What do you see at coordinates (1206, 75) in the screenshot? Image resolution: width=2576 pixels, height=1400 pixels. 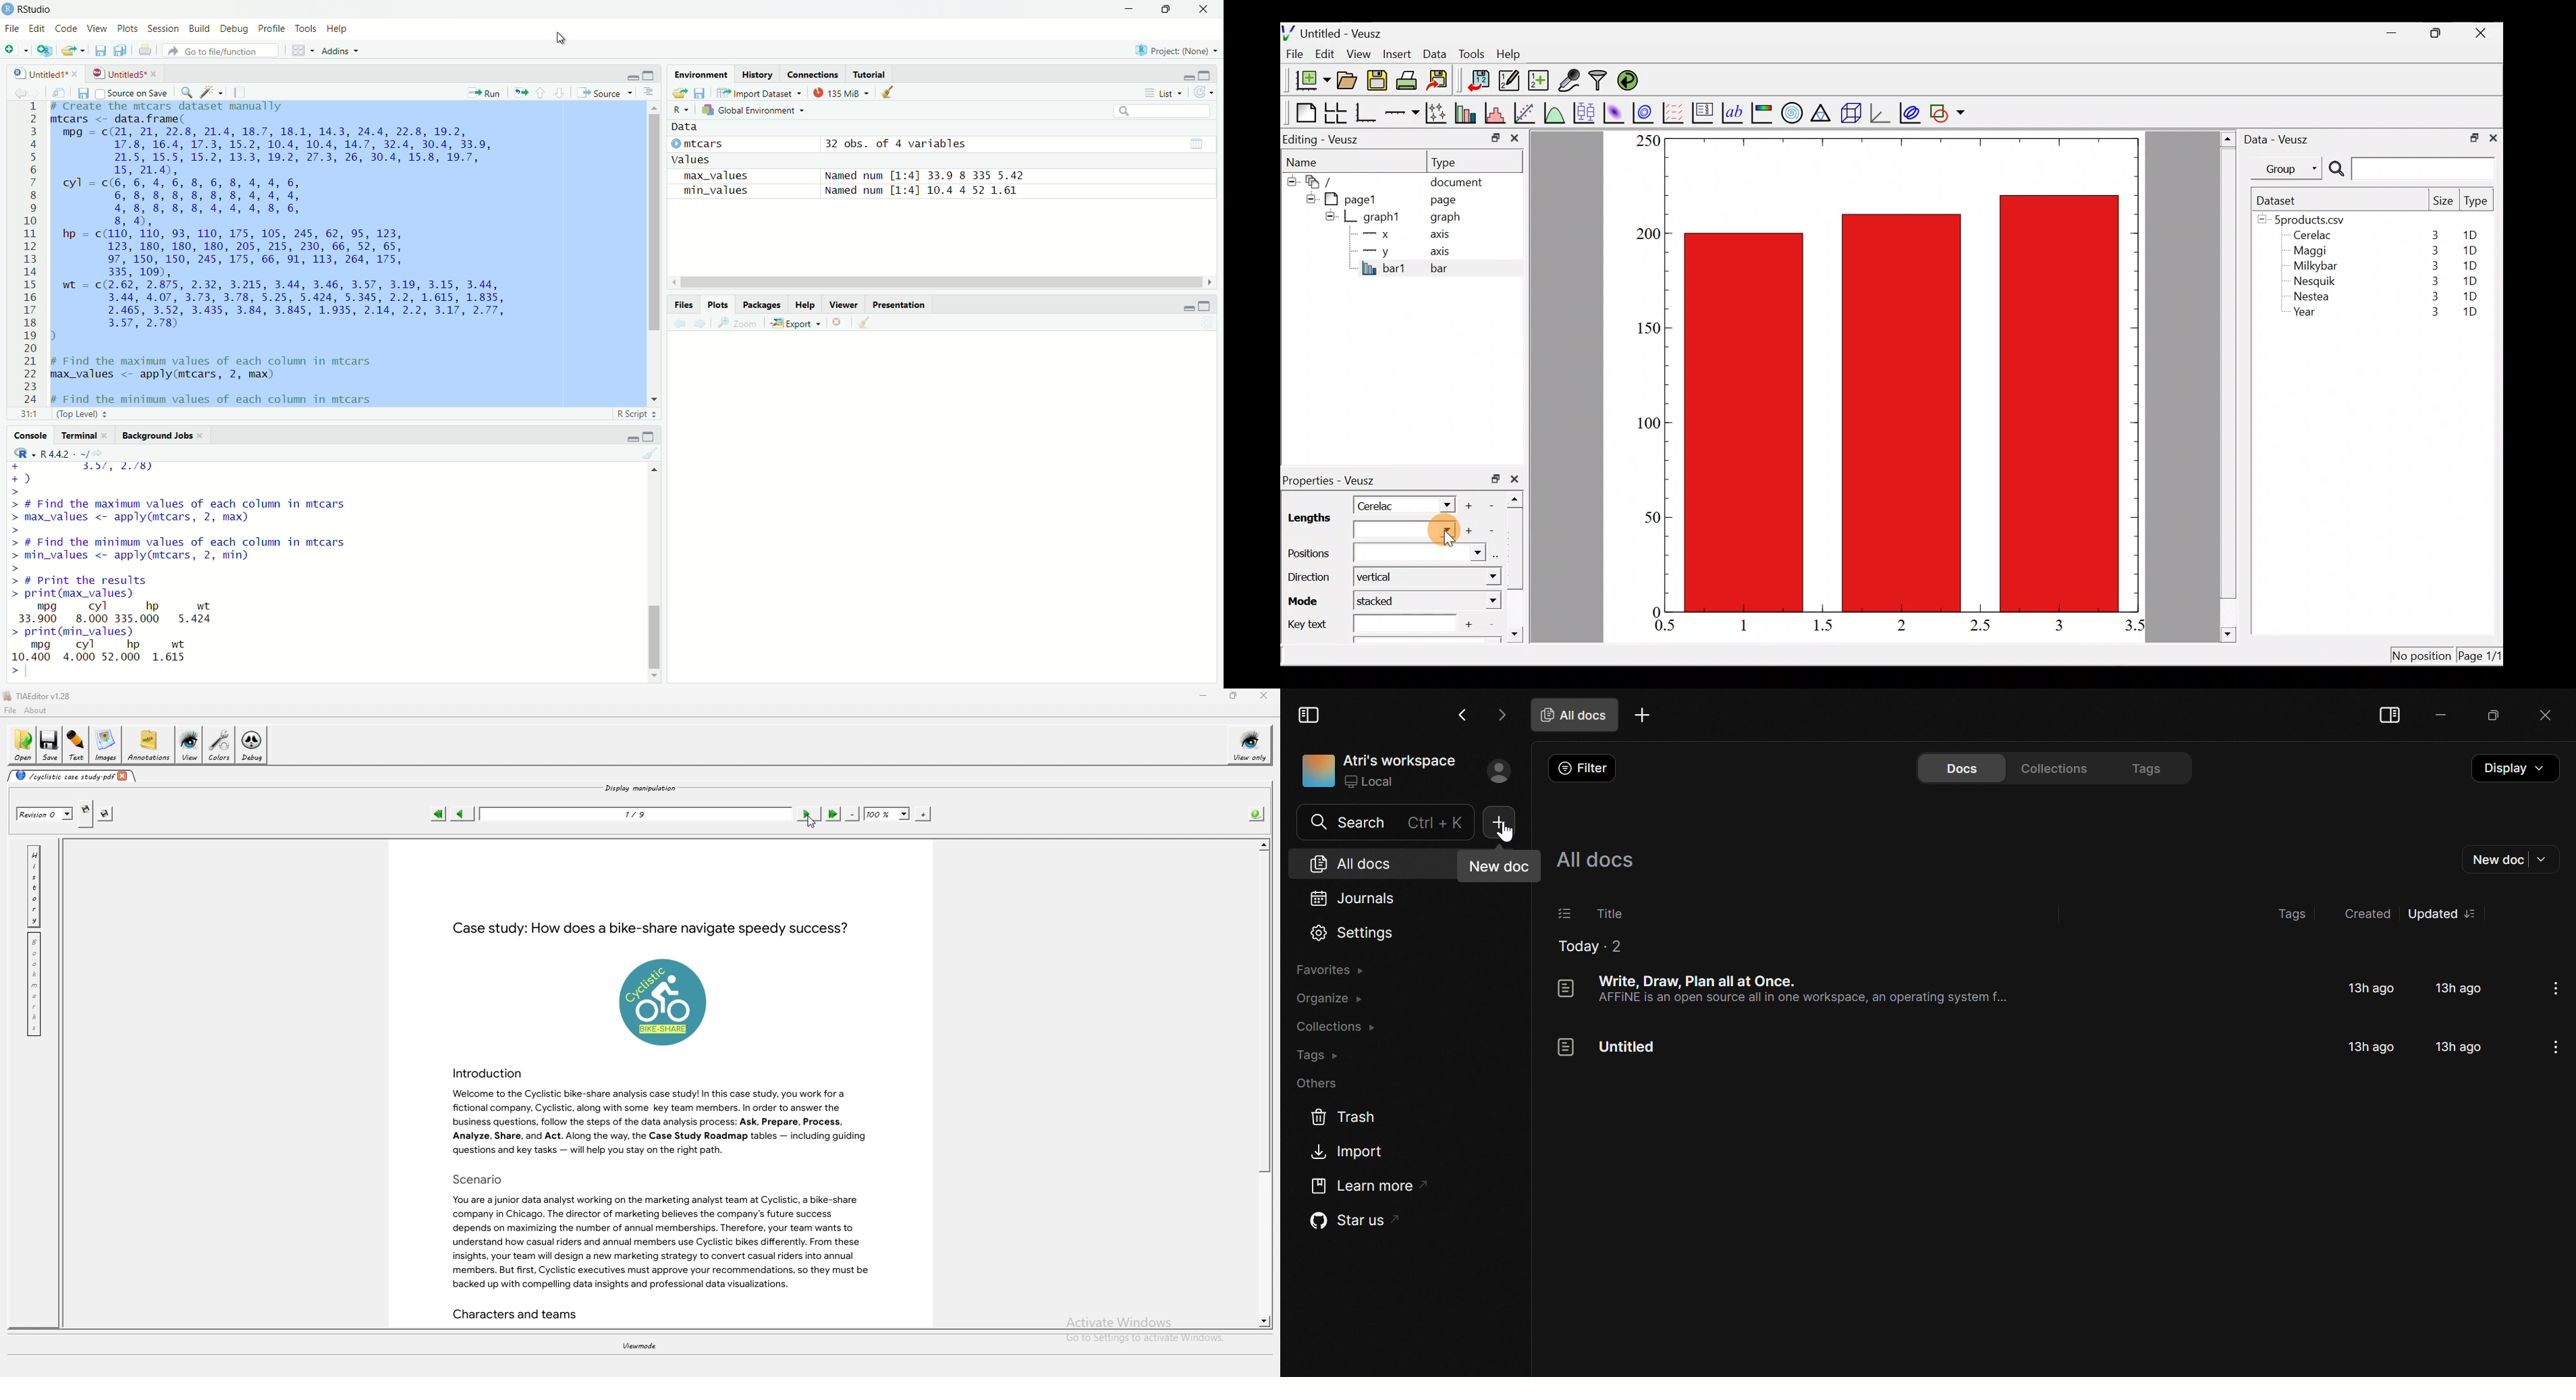 I see `maximise` at bounding box center [1206, 75].